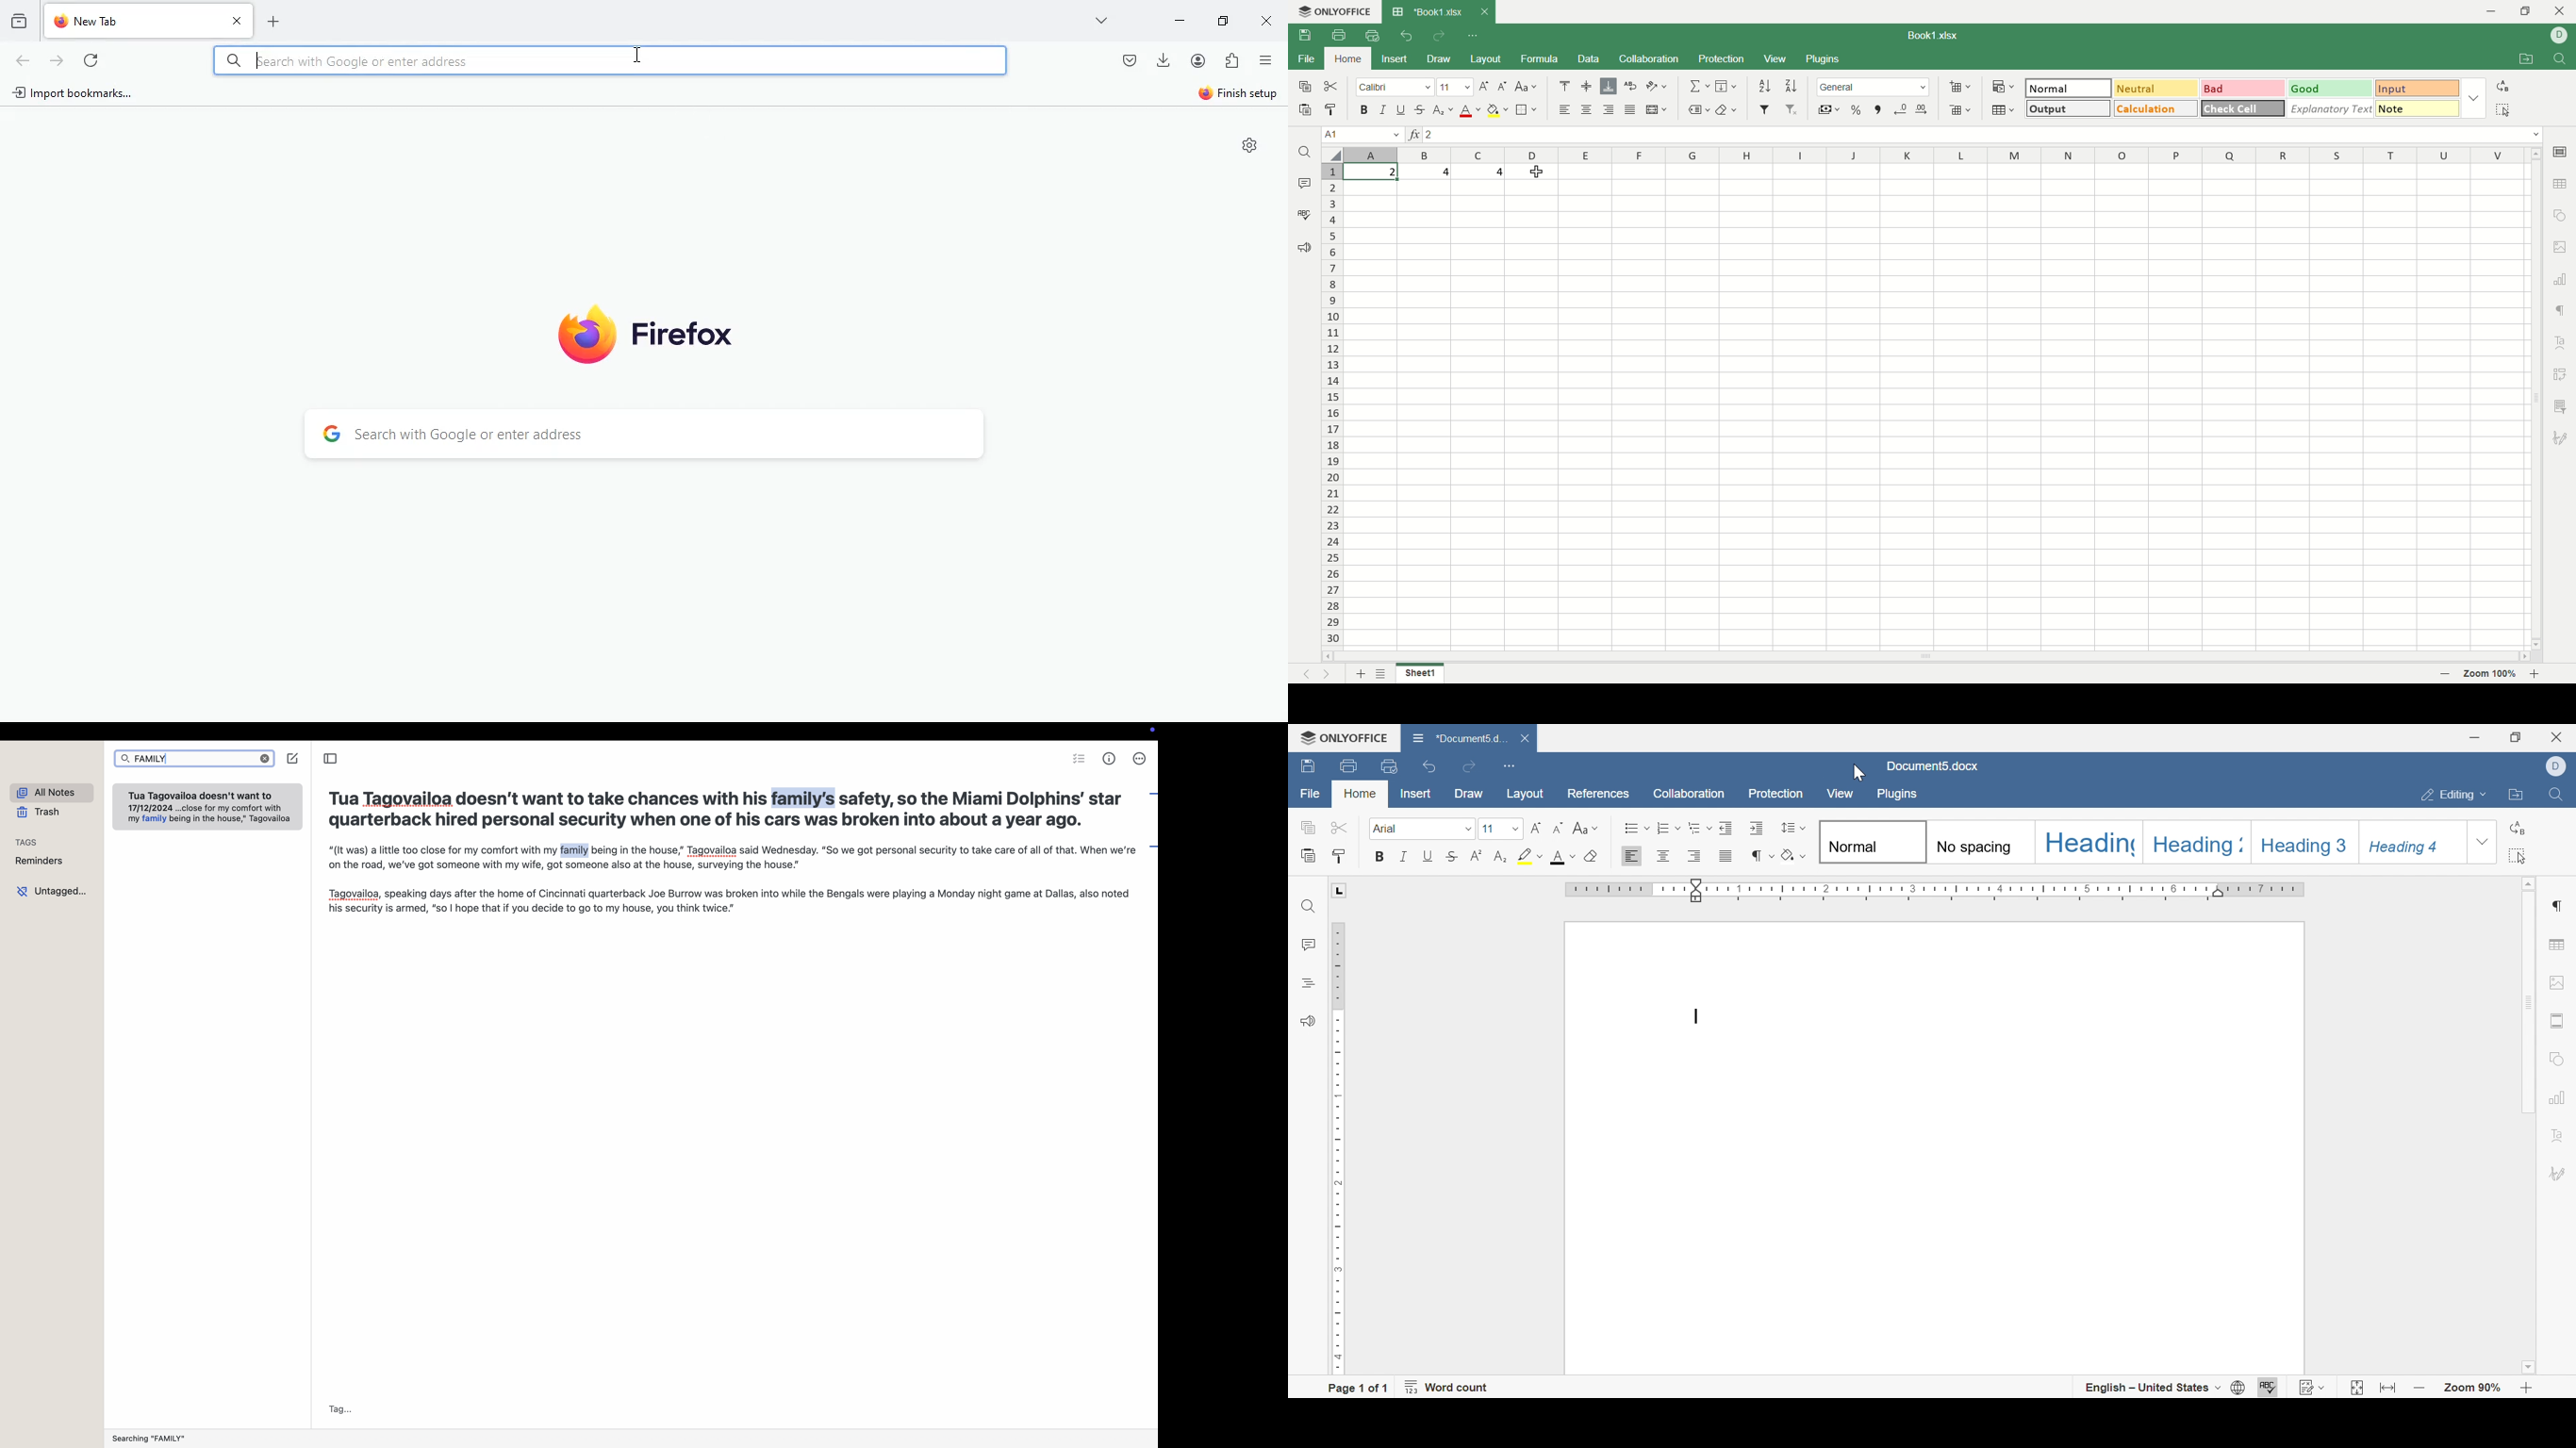 This screenshot has width=2576, height=1456. I want to click on minimize, so click(1181, 22).